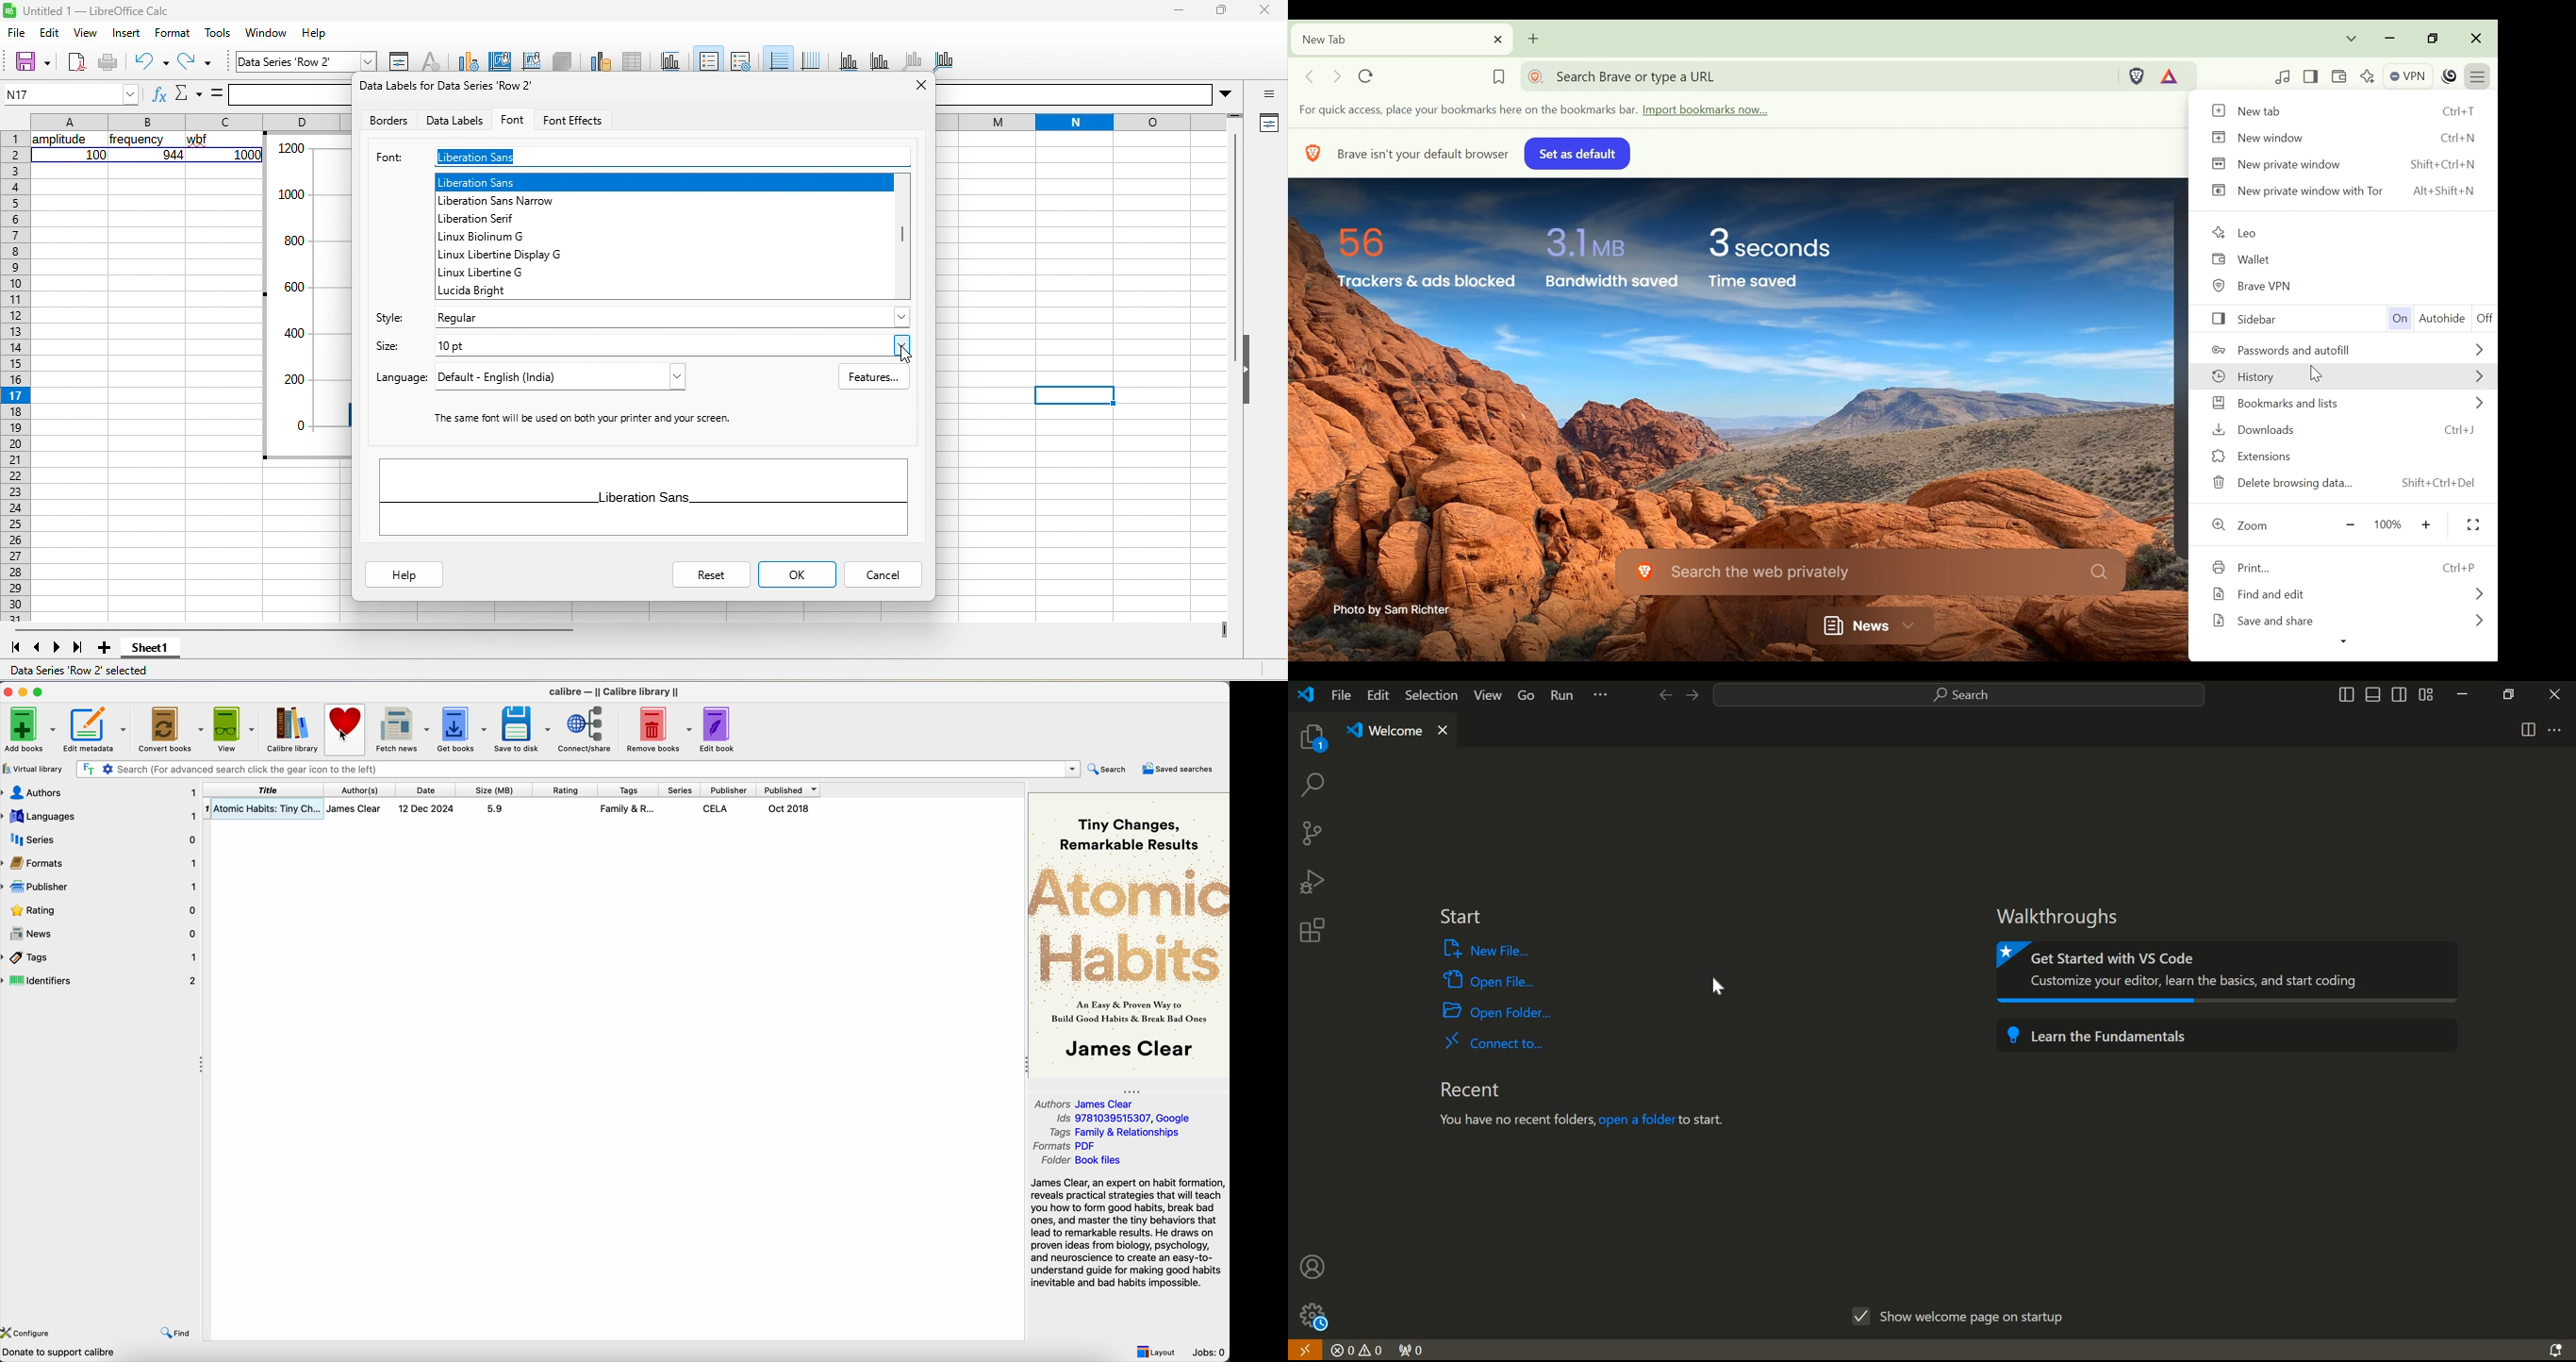  I want to click on cursor, so click(2318, 373).